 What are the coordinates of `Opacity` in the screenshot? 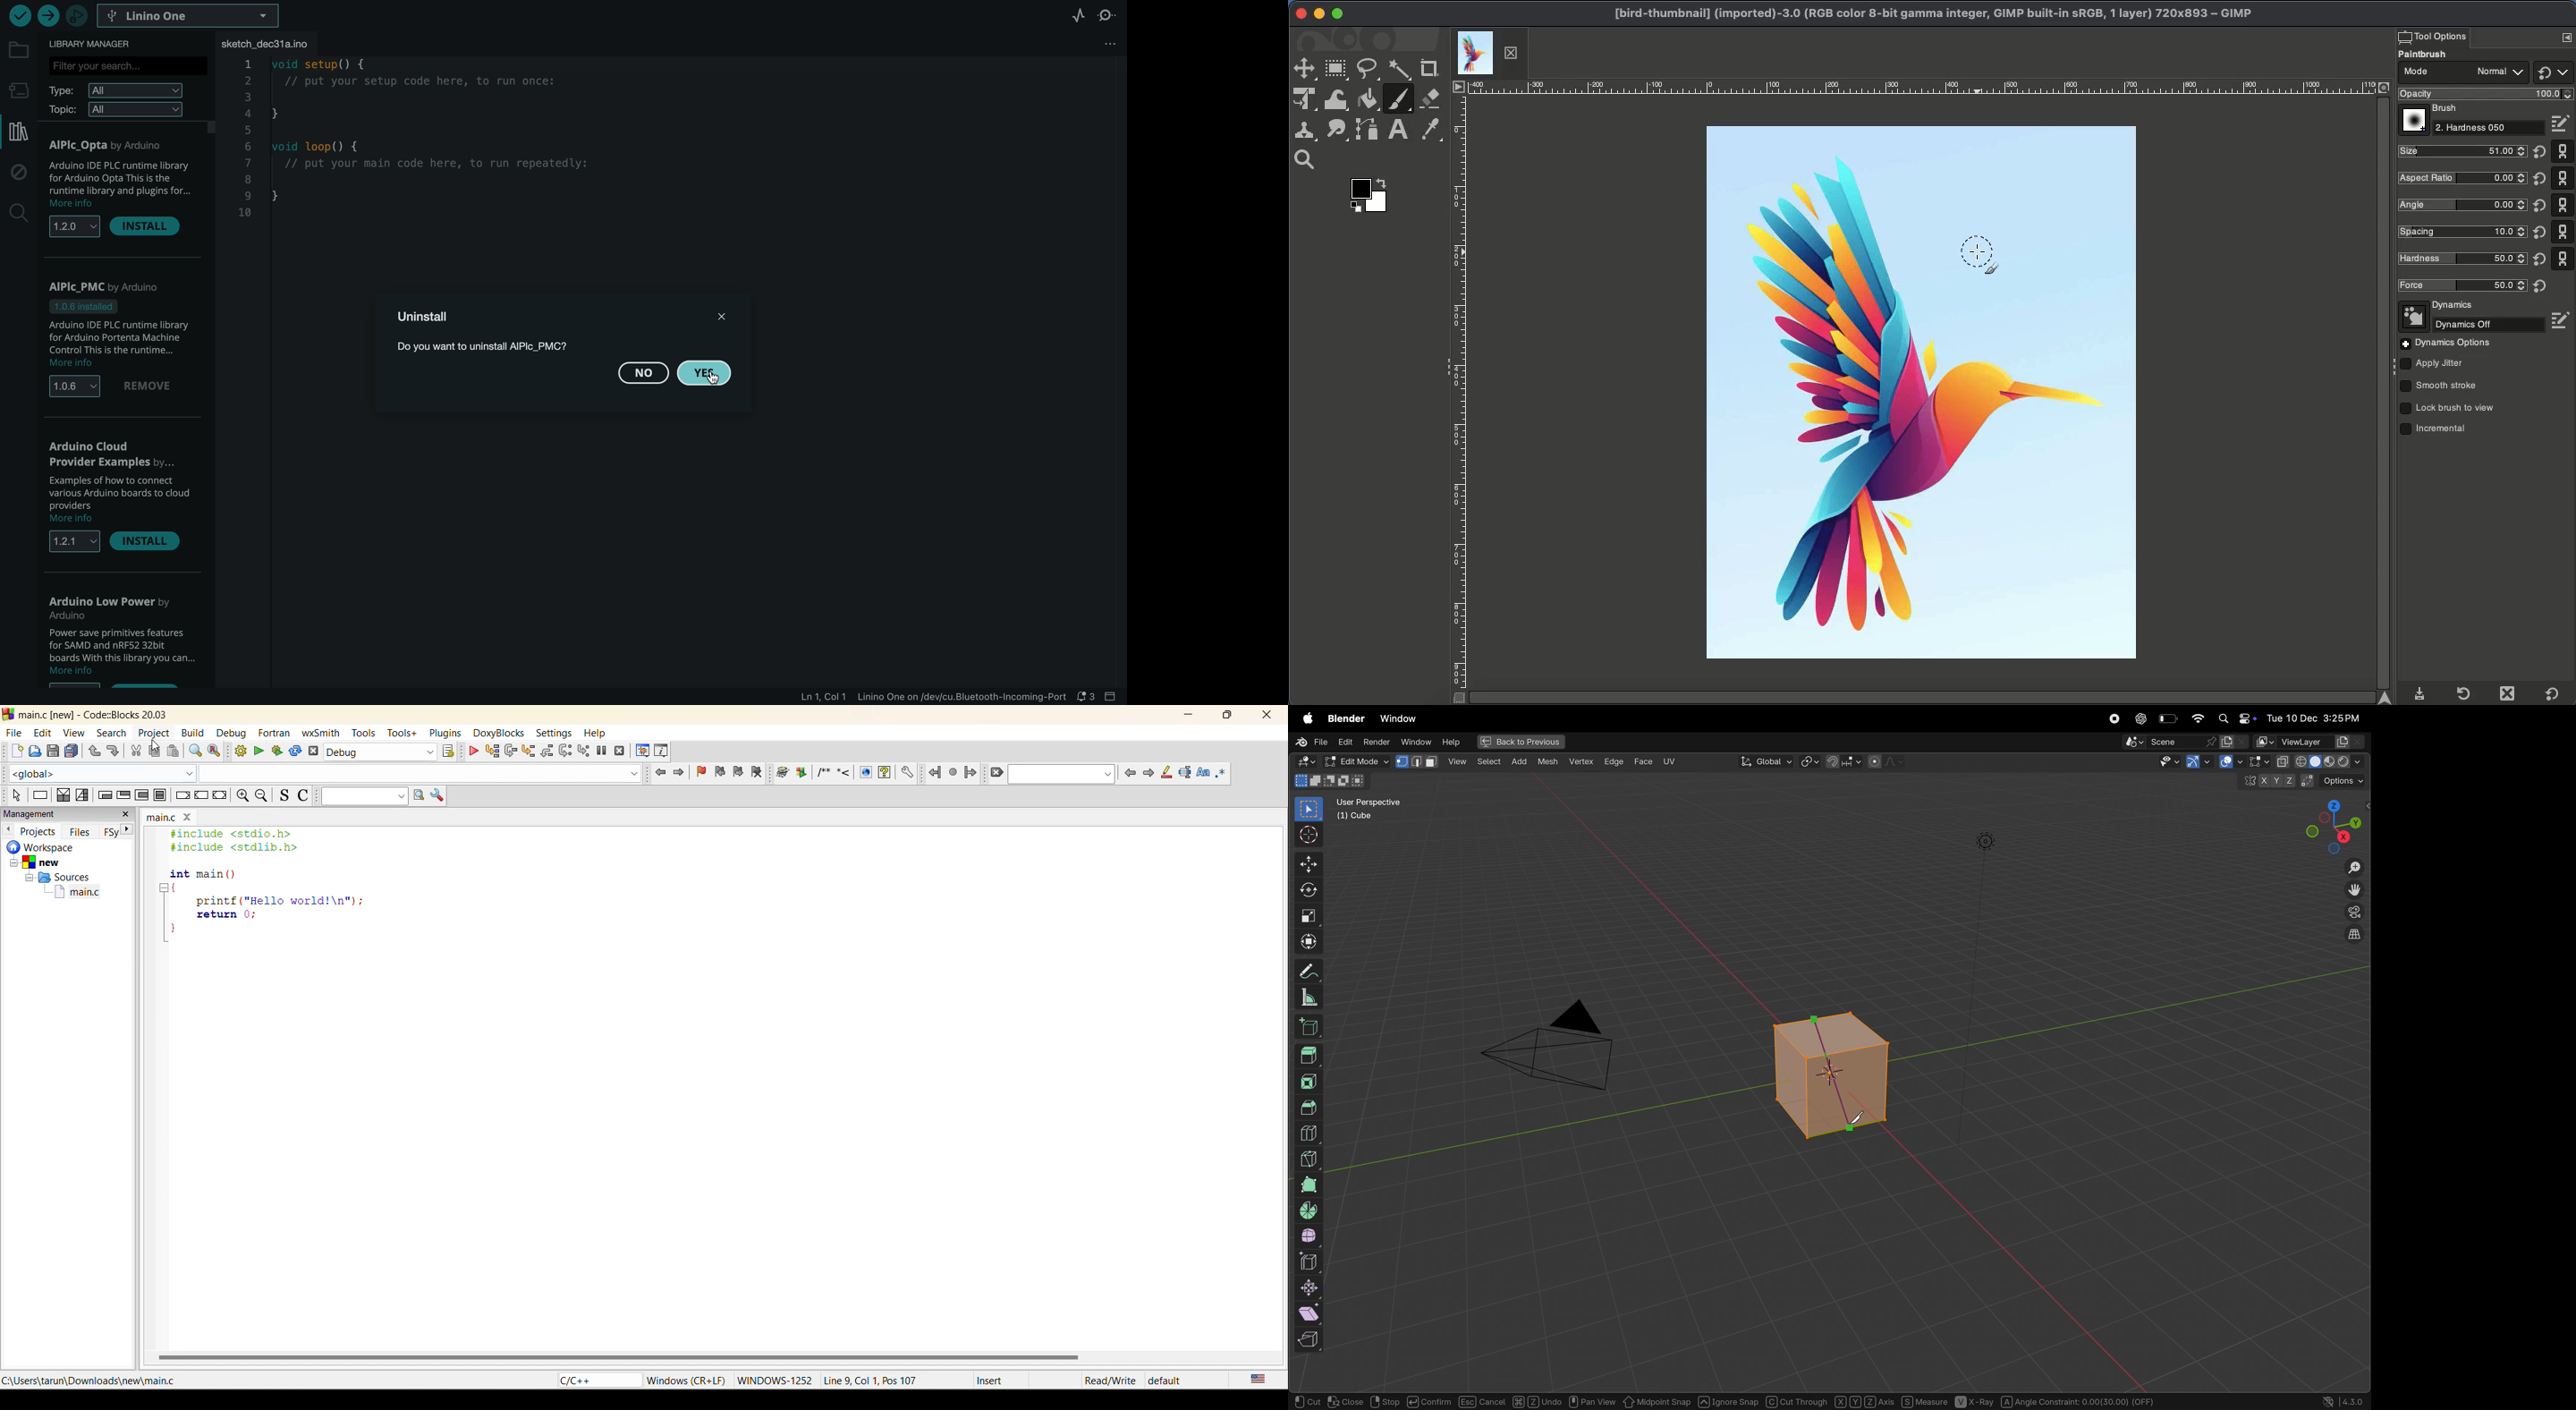 It's located at (2483, 94).